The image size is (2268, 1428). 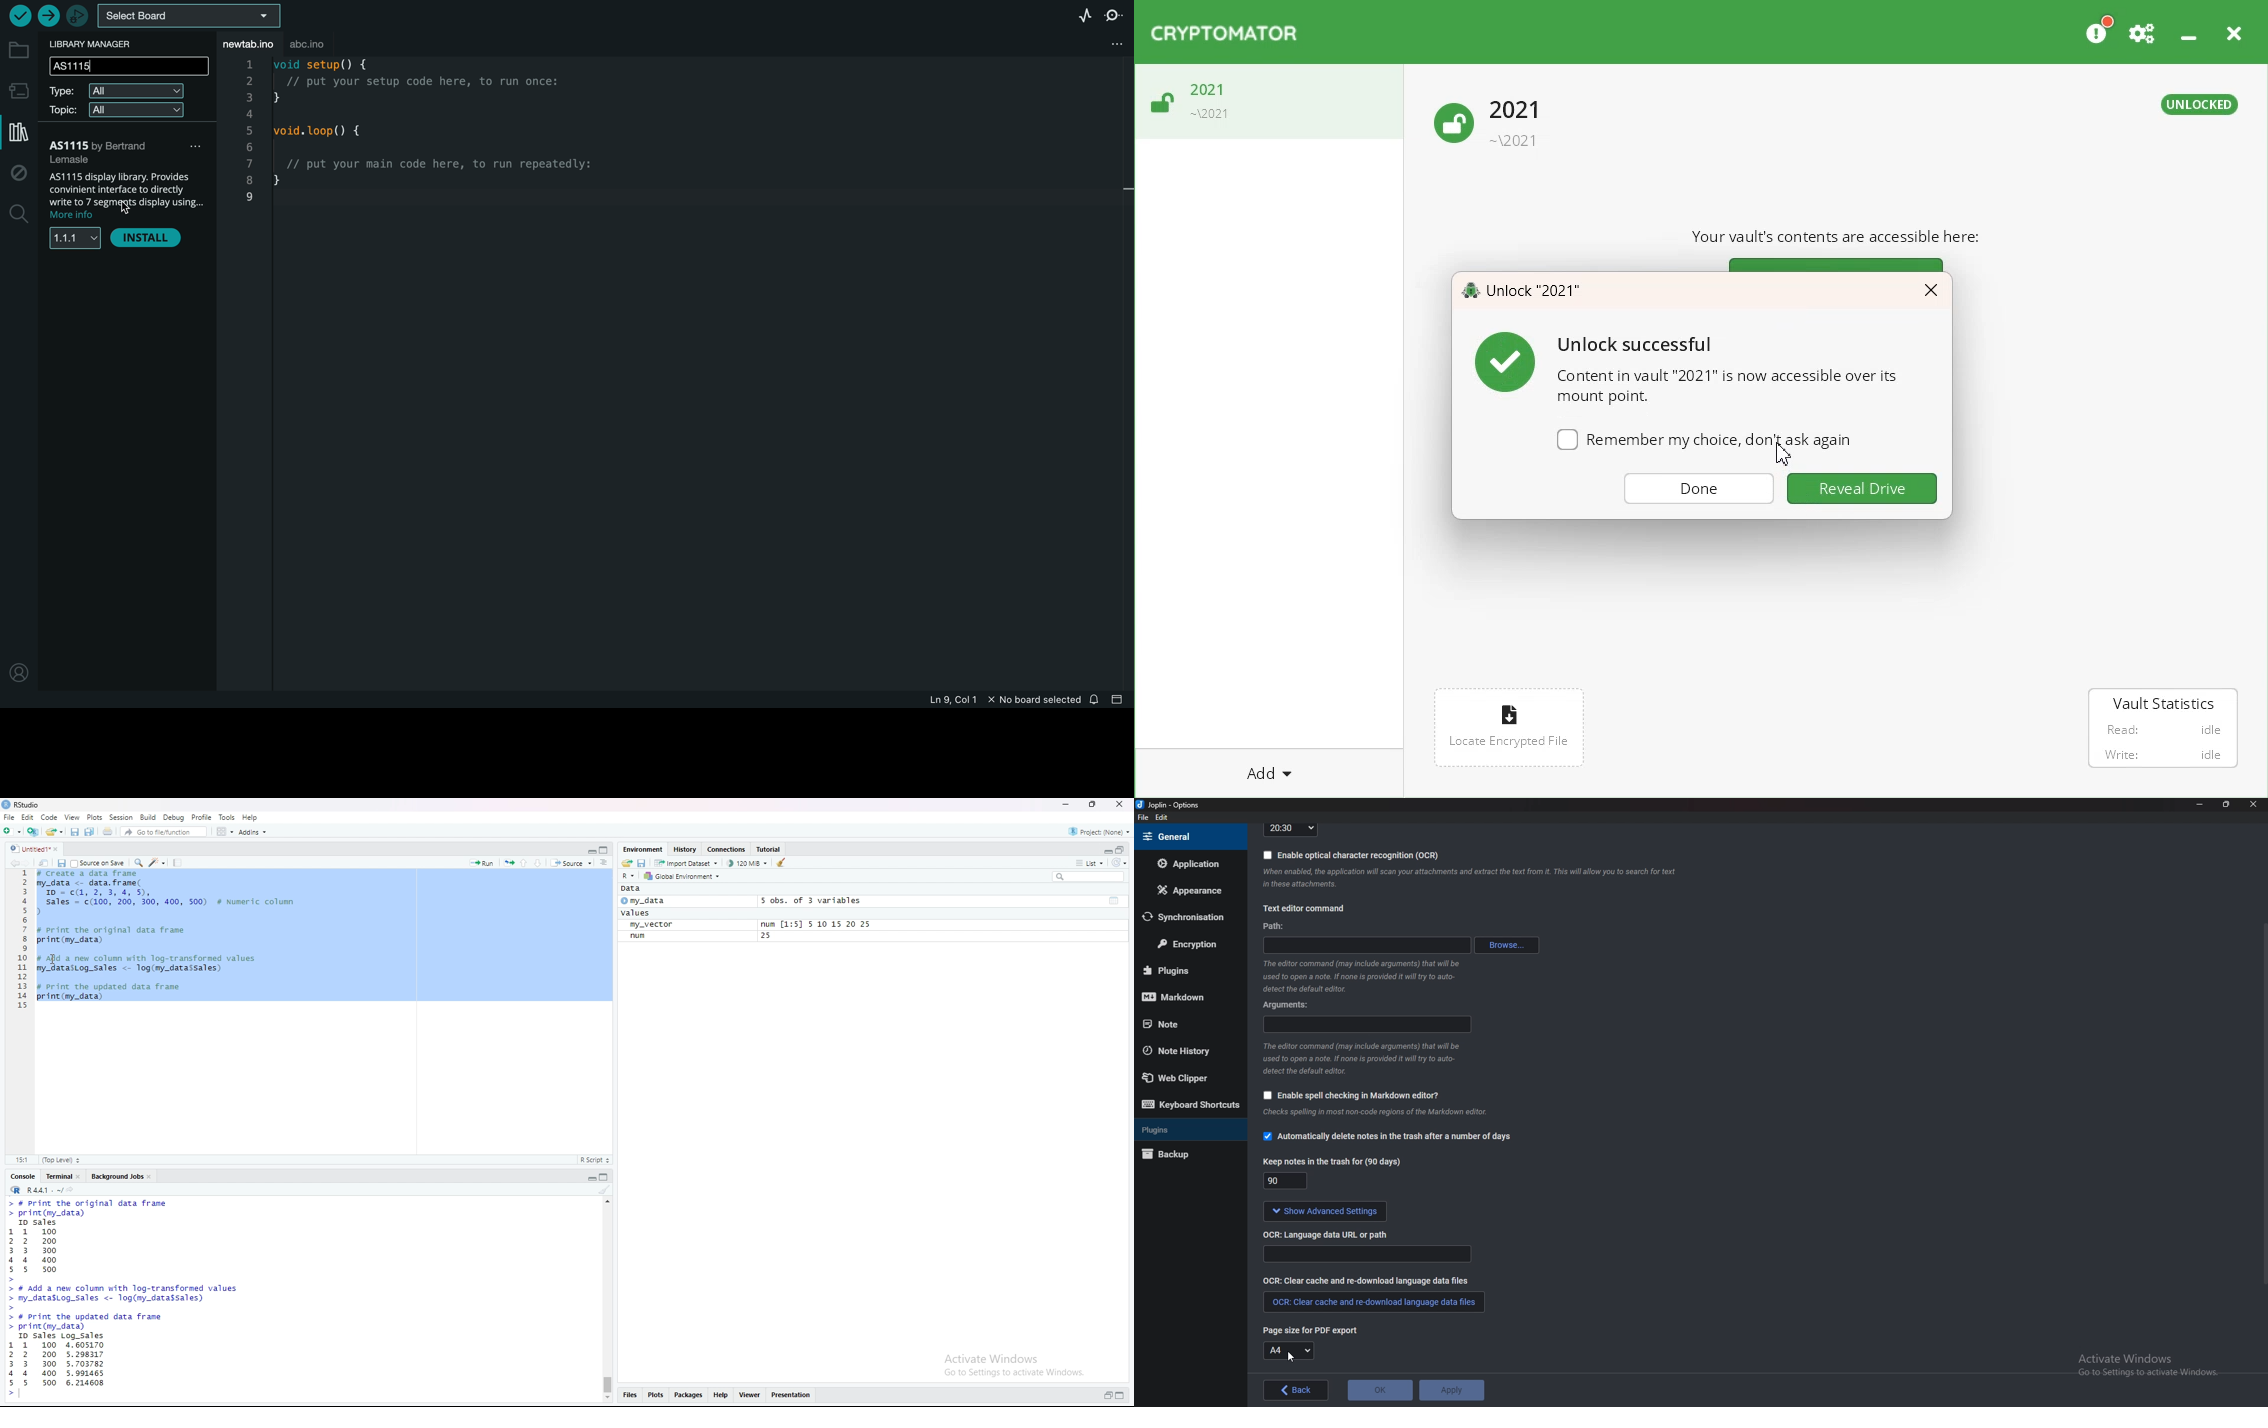 I want to click on Debug, so click(x=175, y=817).